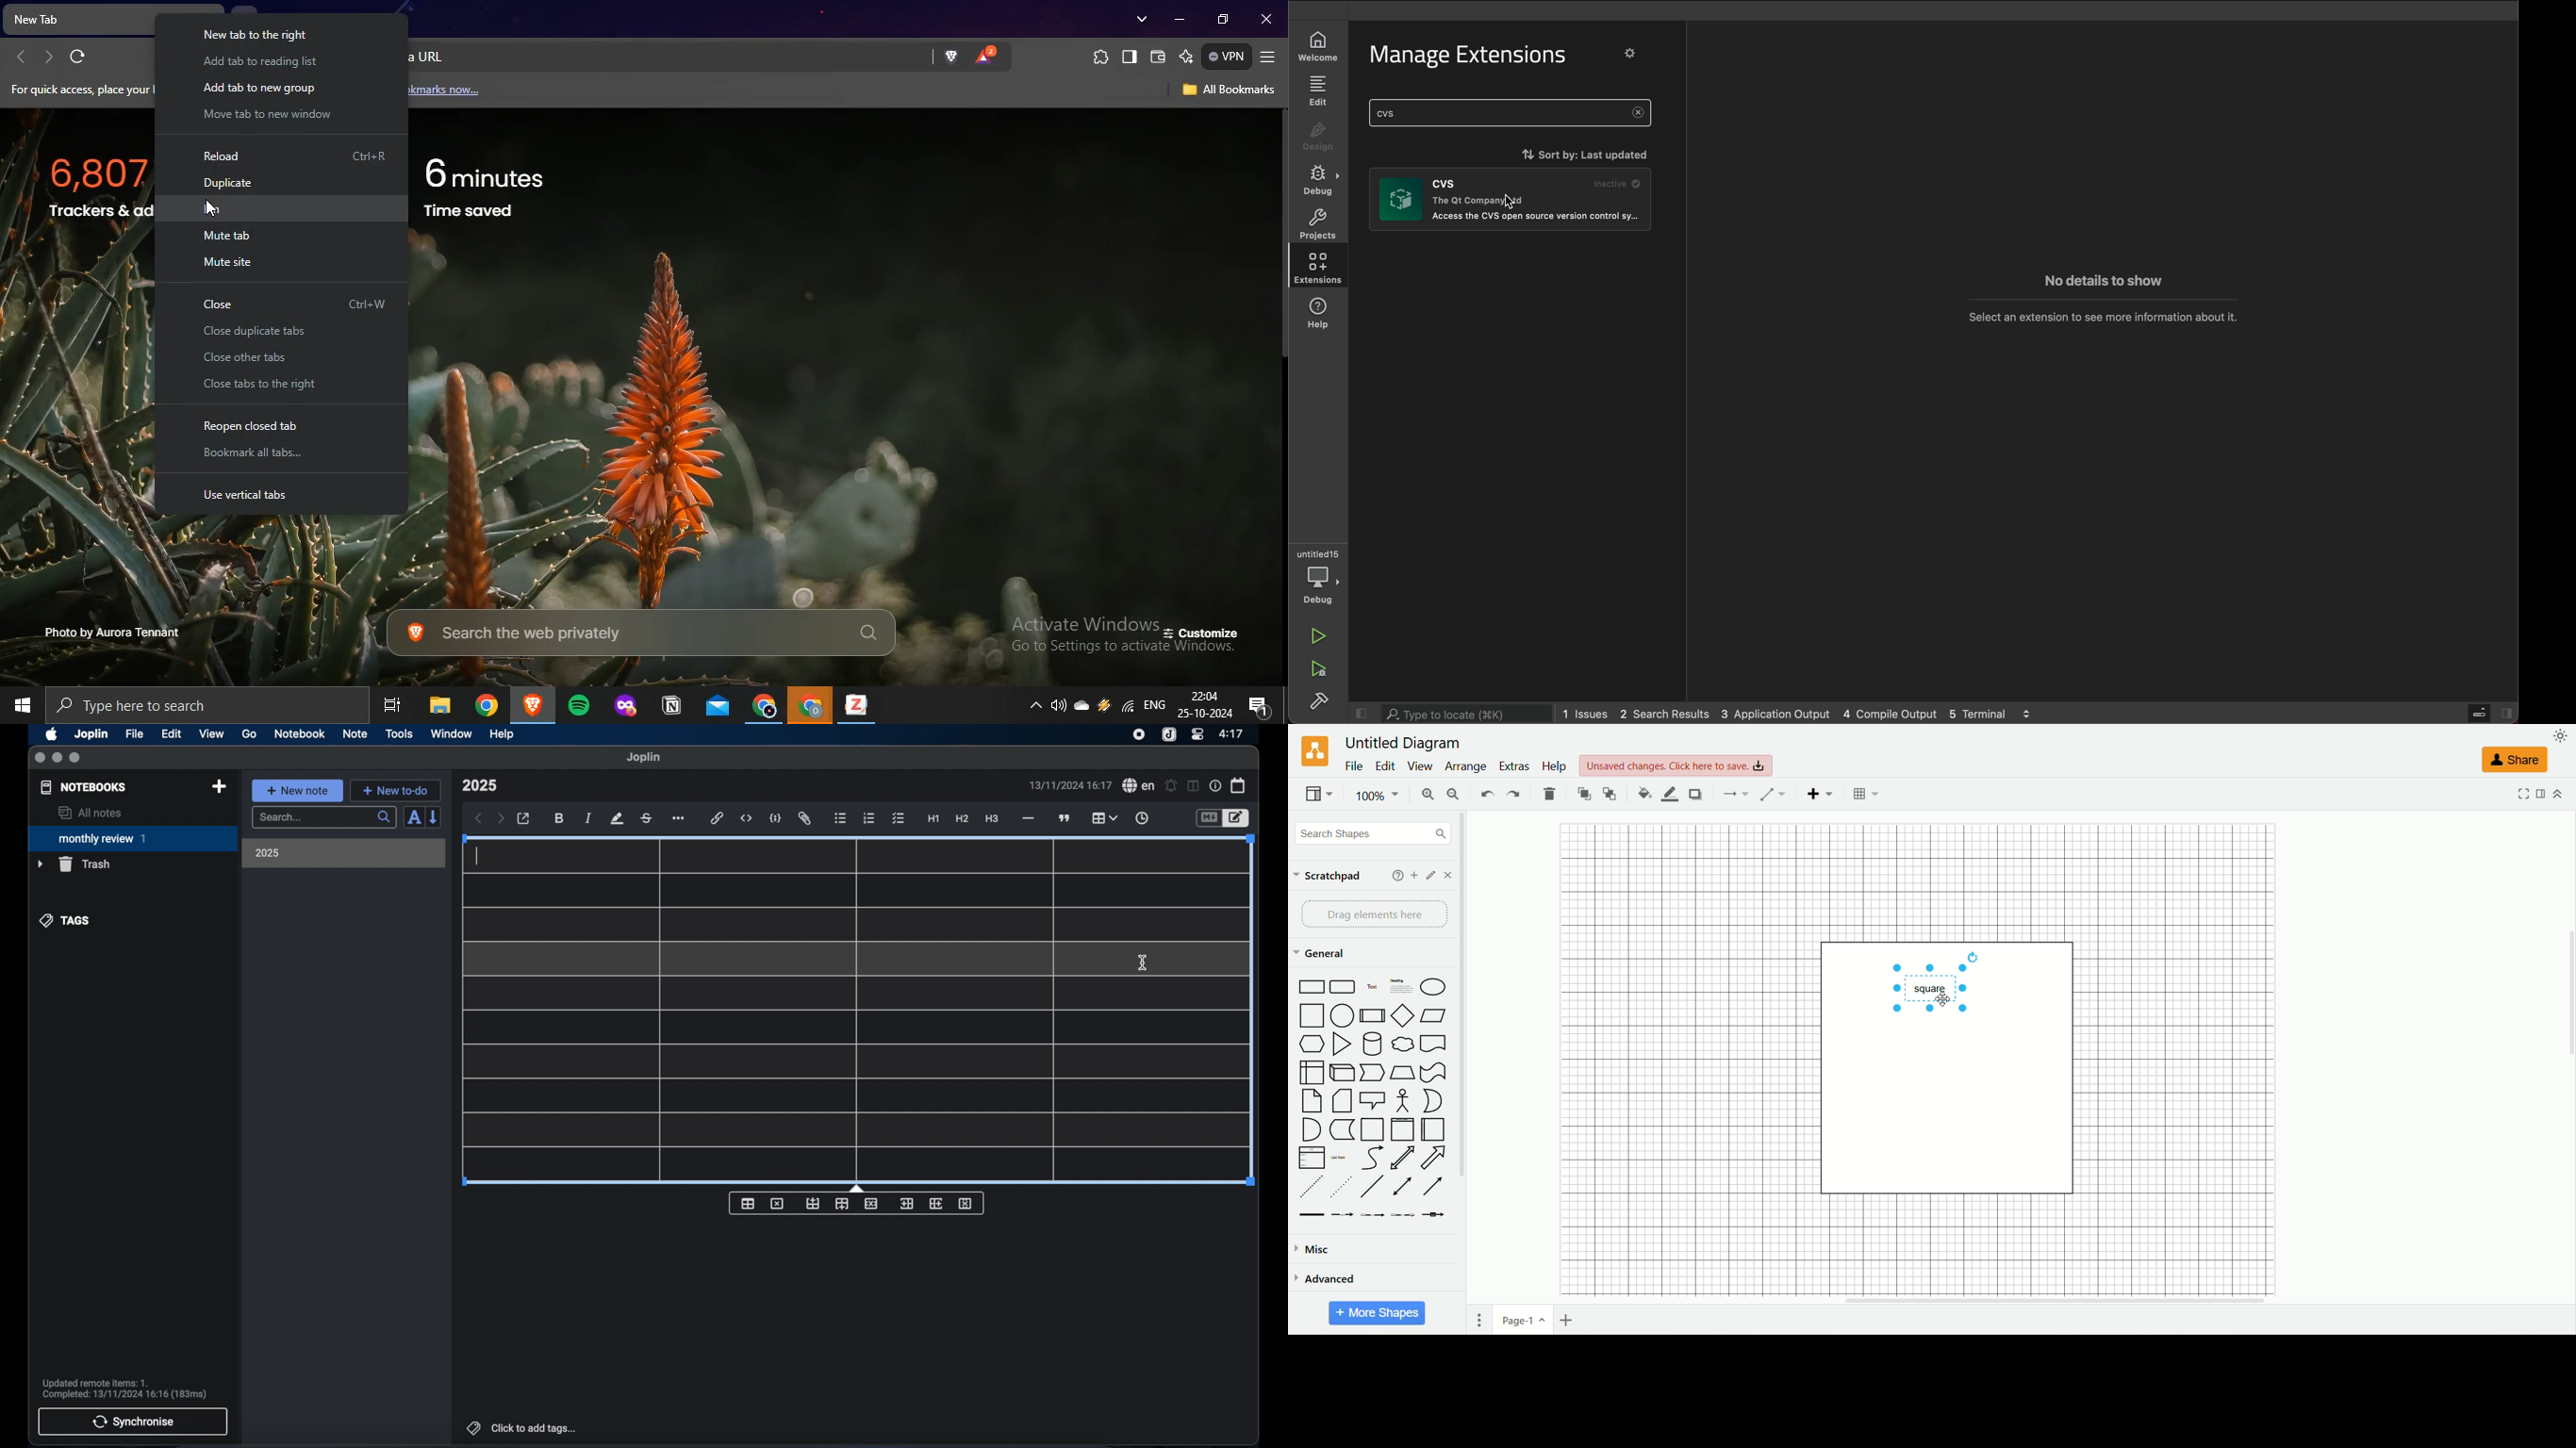 The image size is (2576, 1456). Describe the element at coordinates (869, 818) in the screenshot. I see `numbered list` at that location.